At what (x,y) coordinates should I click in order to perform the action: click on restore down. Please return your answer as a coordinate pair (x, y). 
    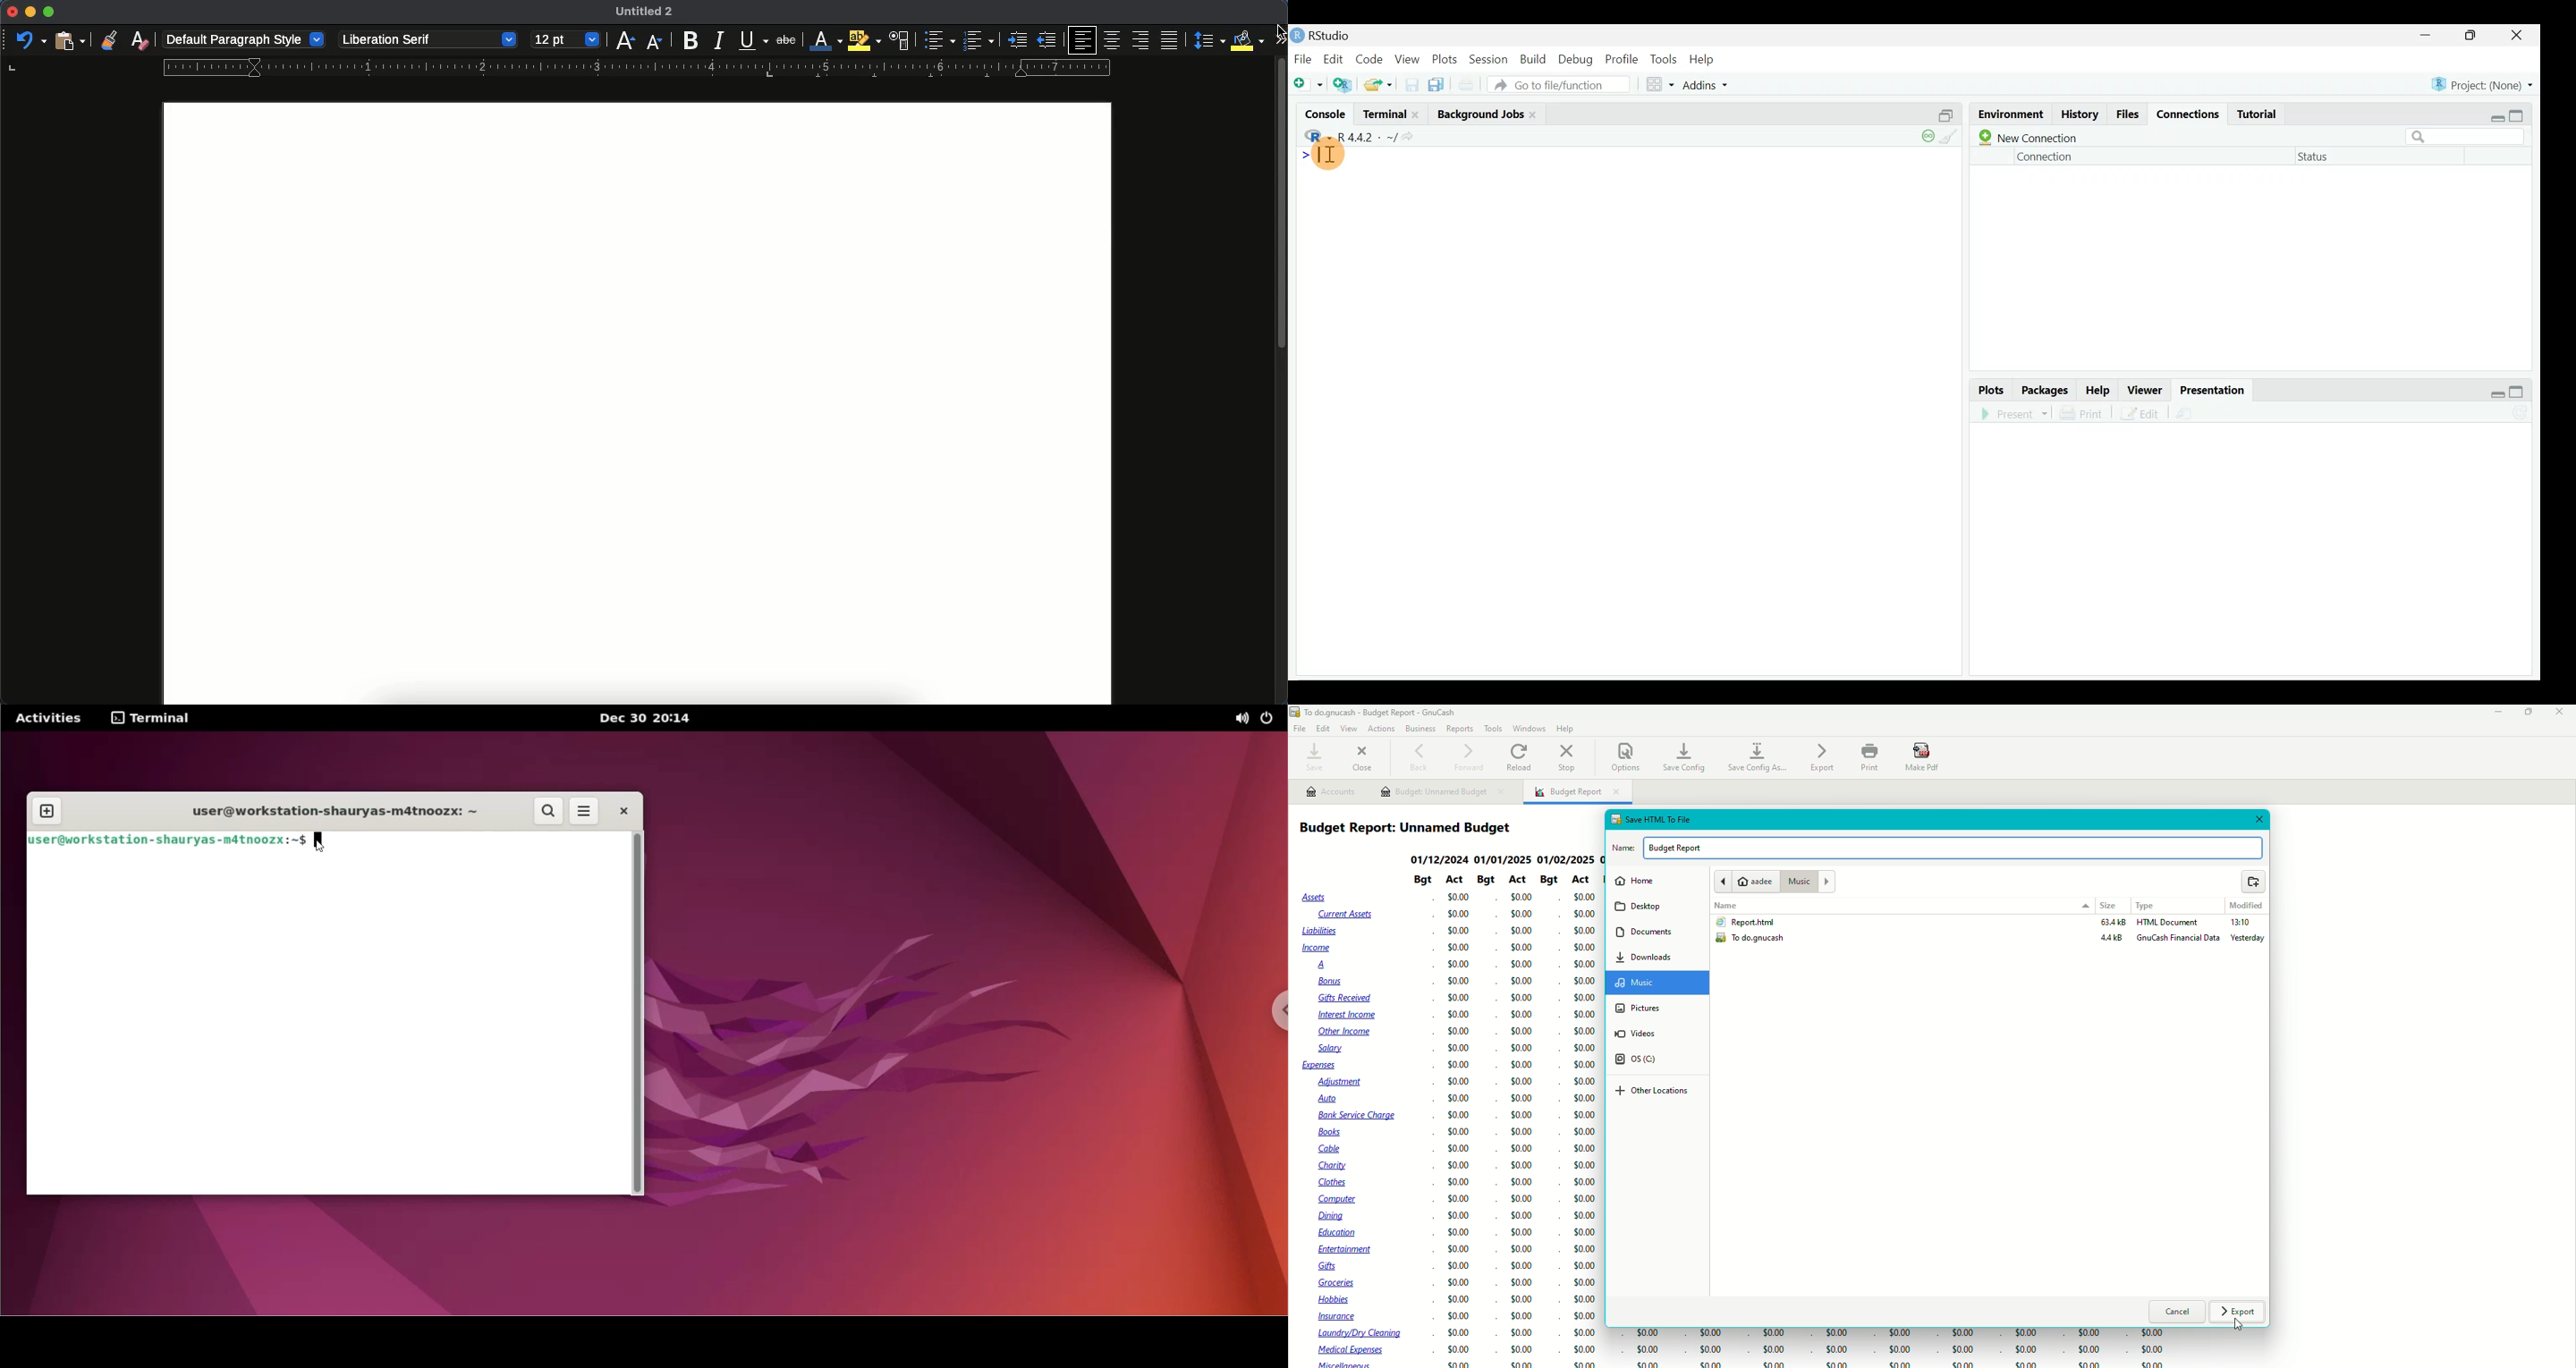
    Looking at the image, I should click on (2493, 111).